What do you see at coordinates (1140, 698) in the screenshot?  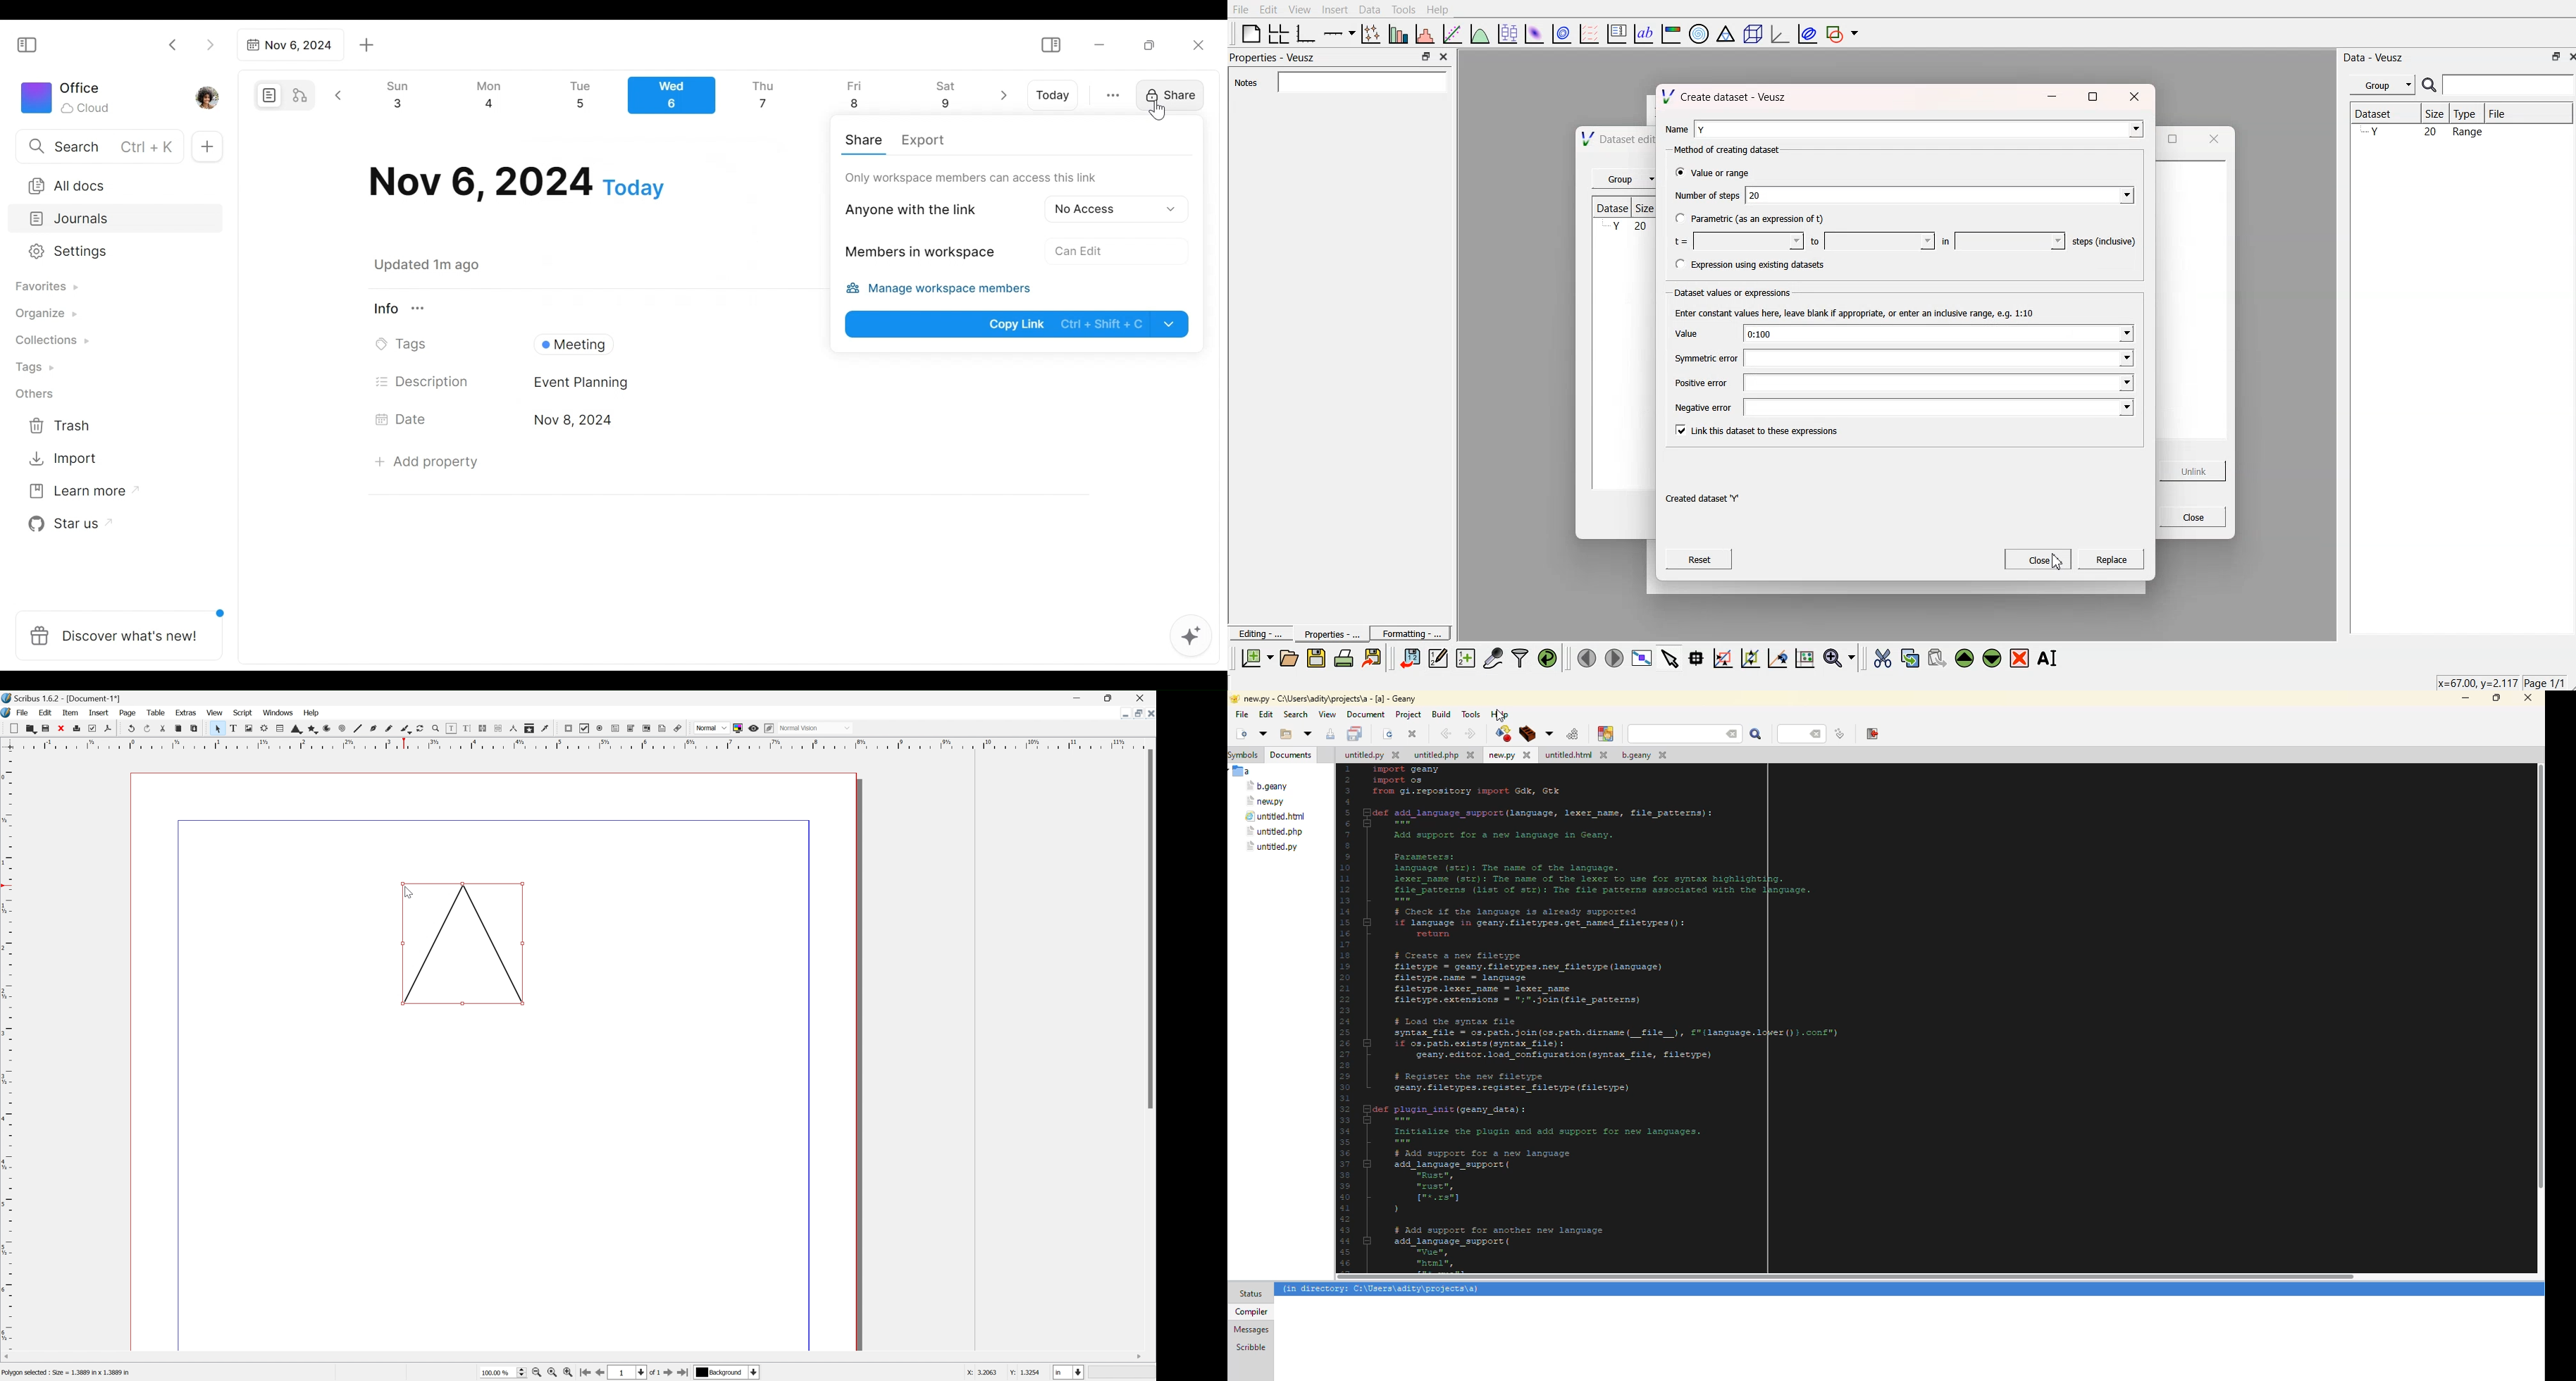 I see `Close` at bounding box center [1140, 698].